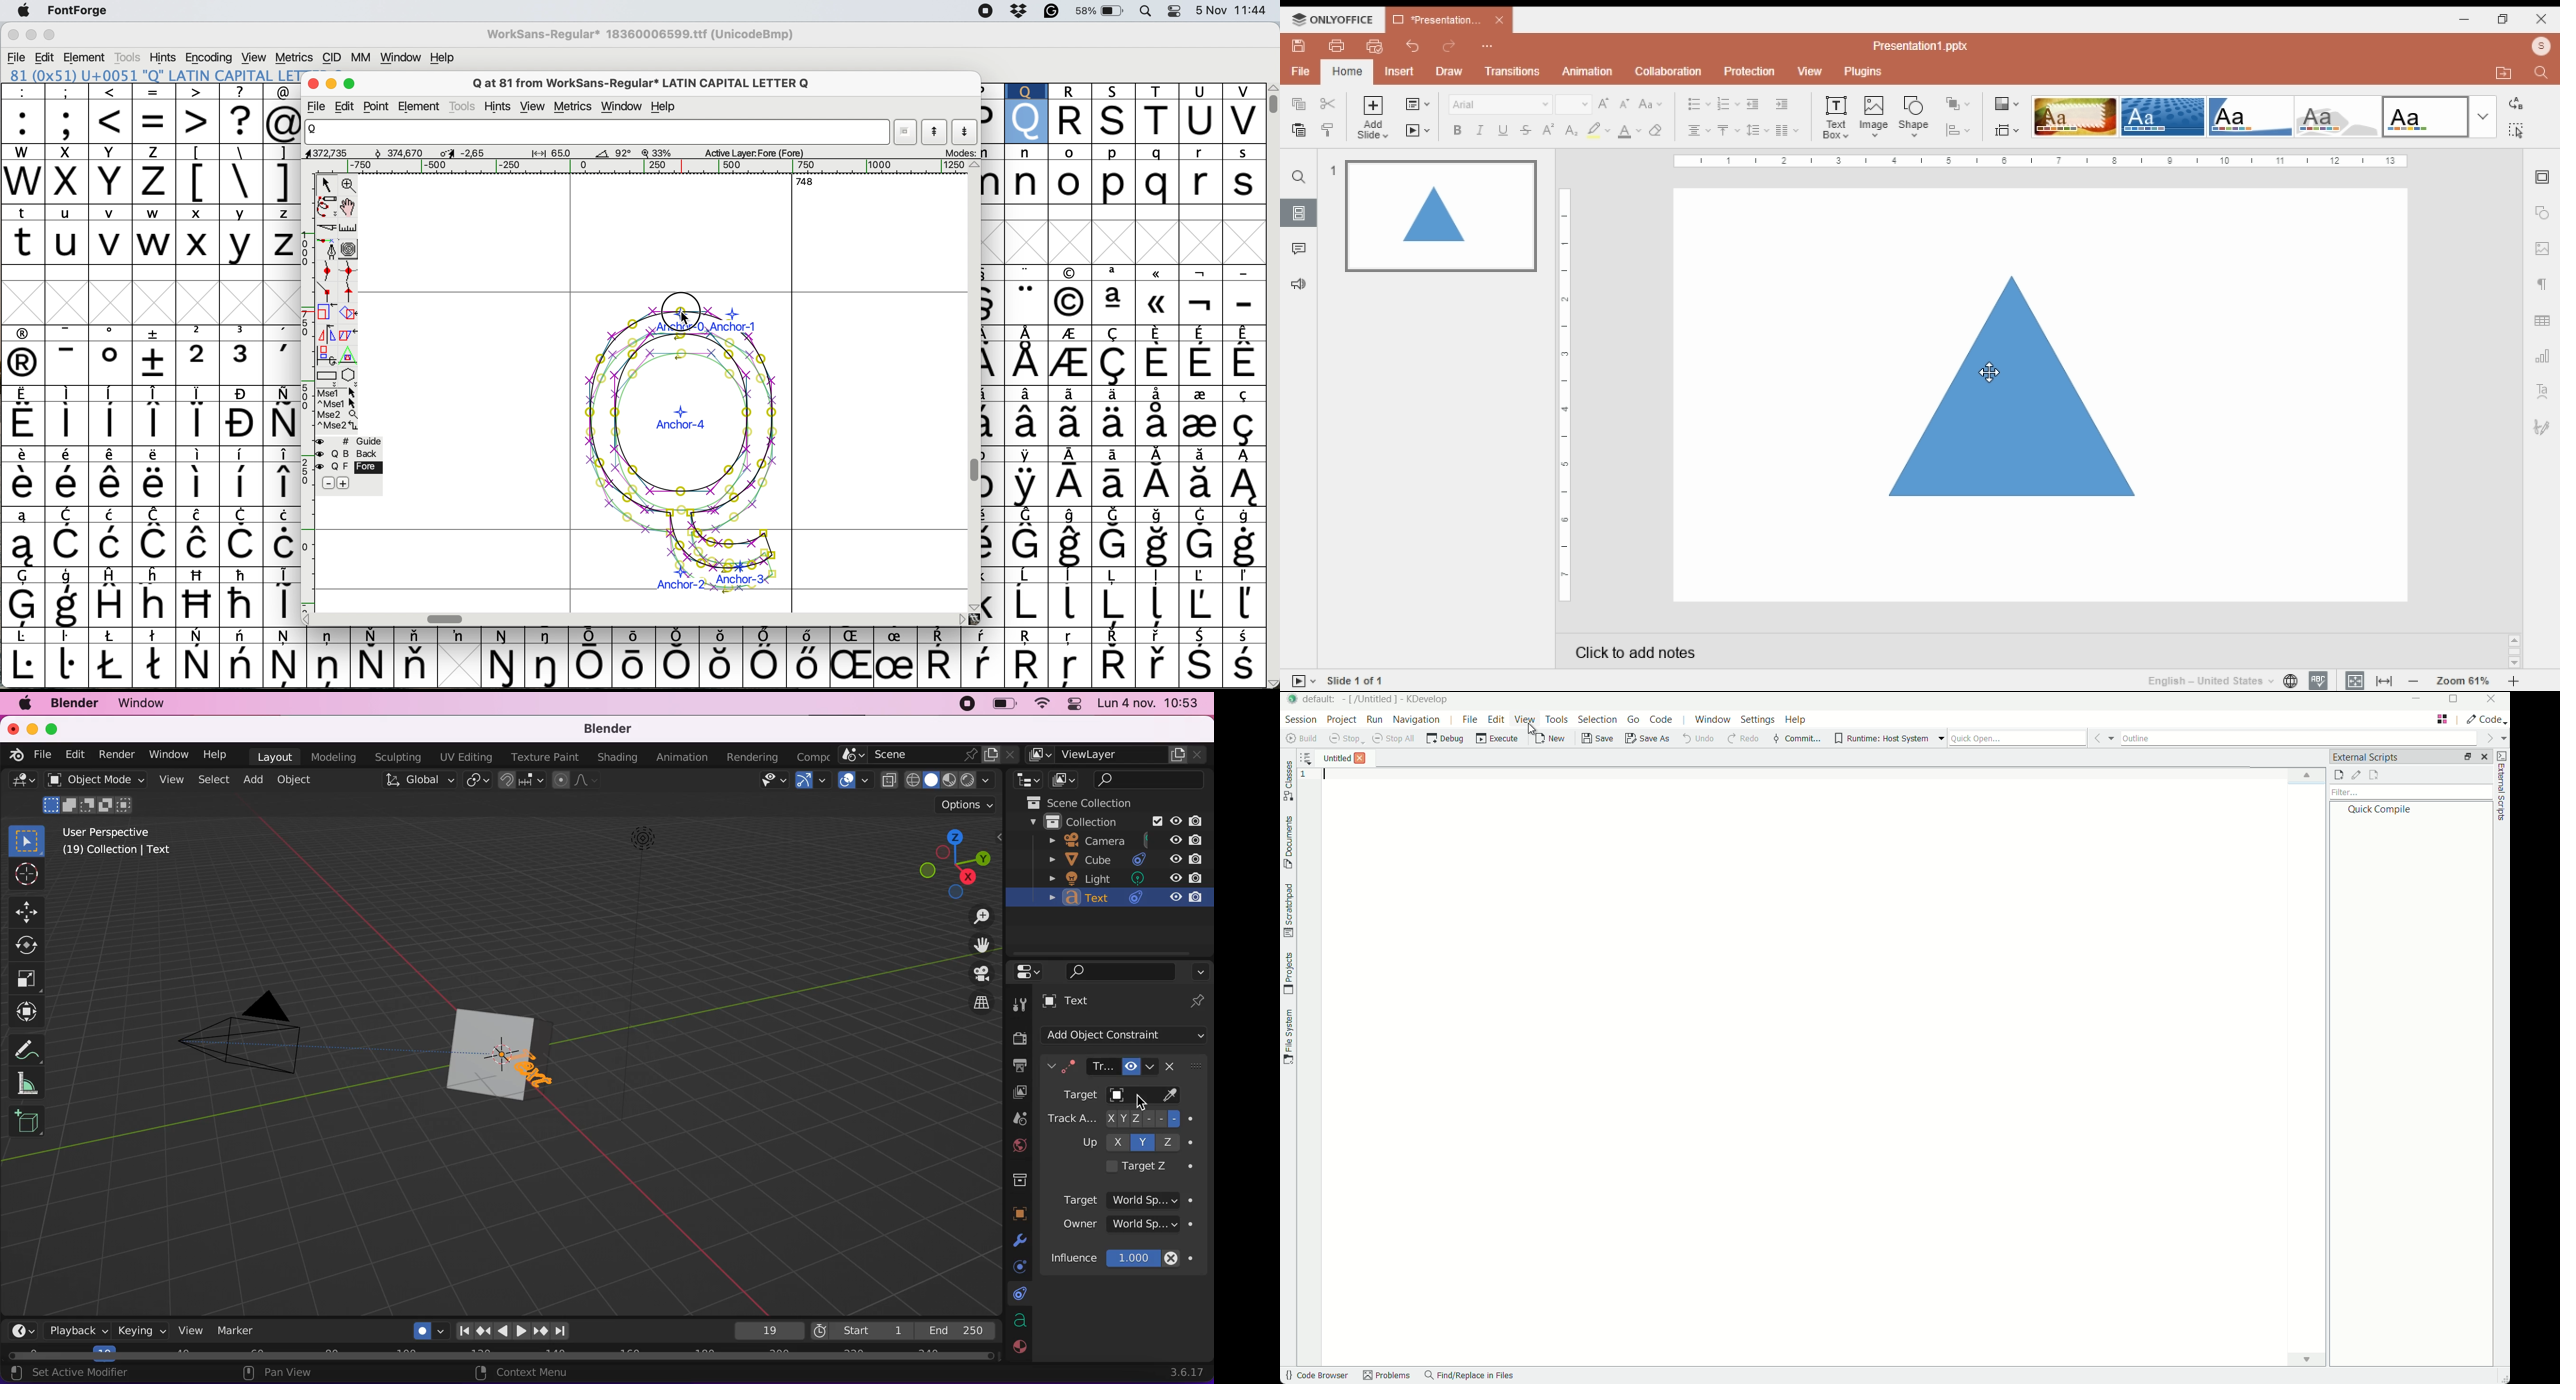 The height and width of the screenshot is (1400, 2576). What do you see at coordinates (1119, 859) in the screenshot?
I see `cube` at bounding box center [1119, 859].